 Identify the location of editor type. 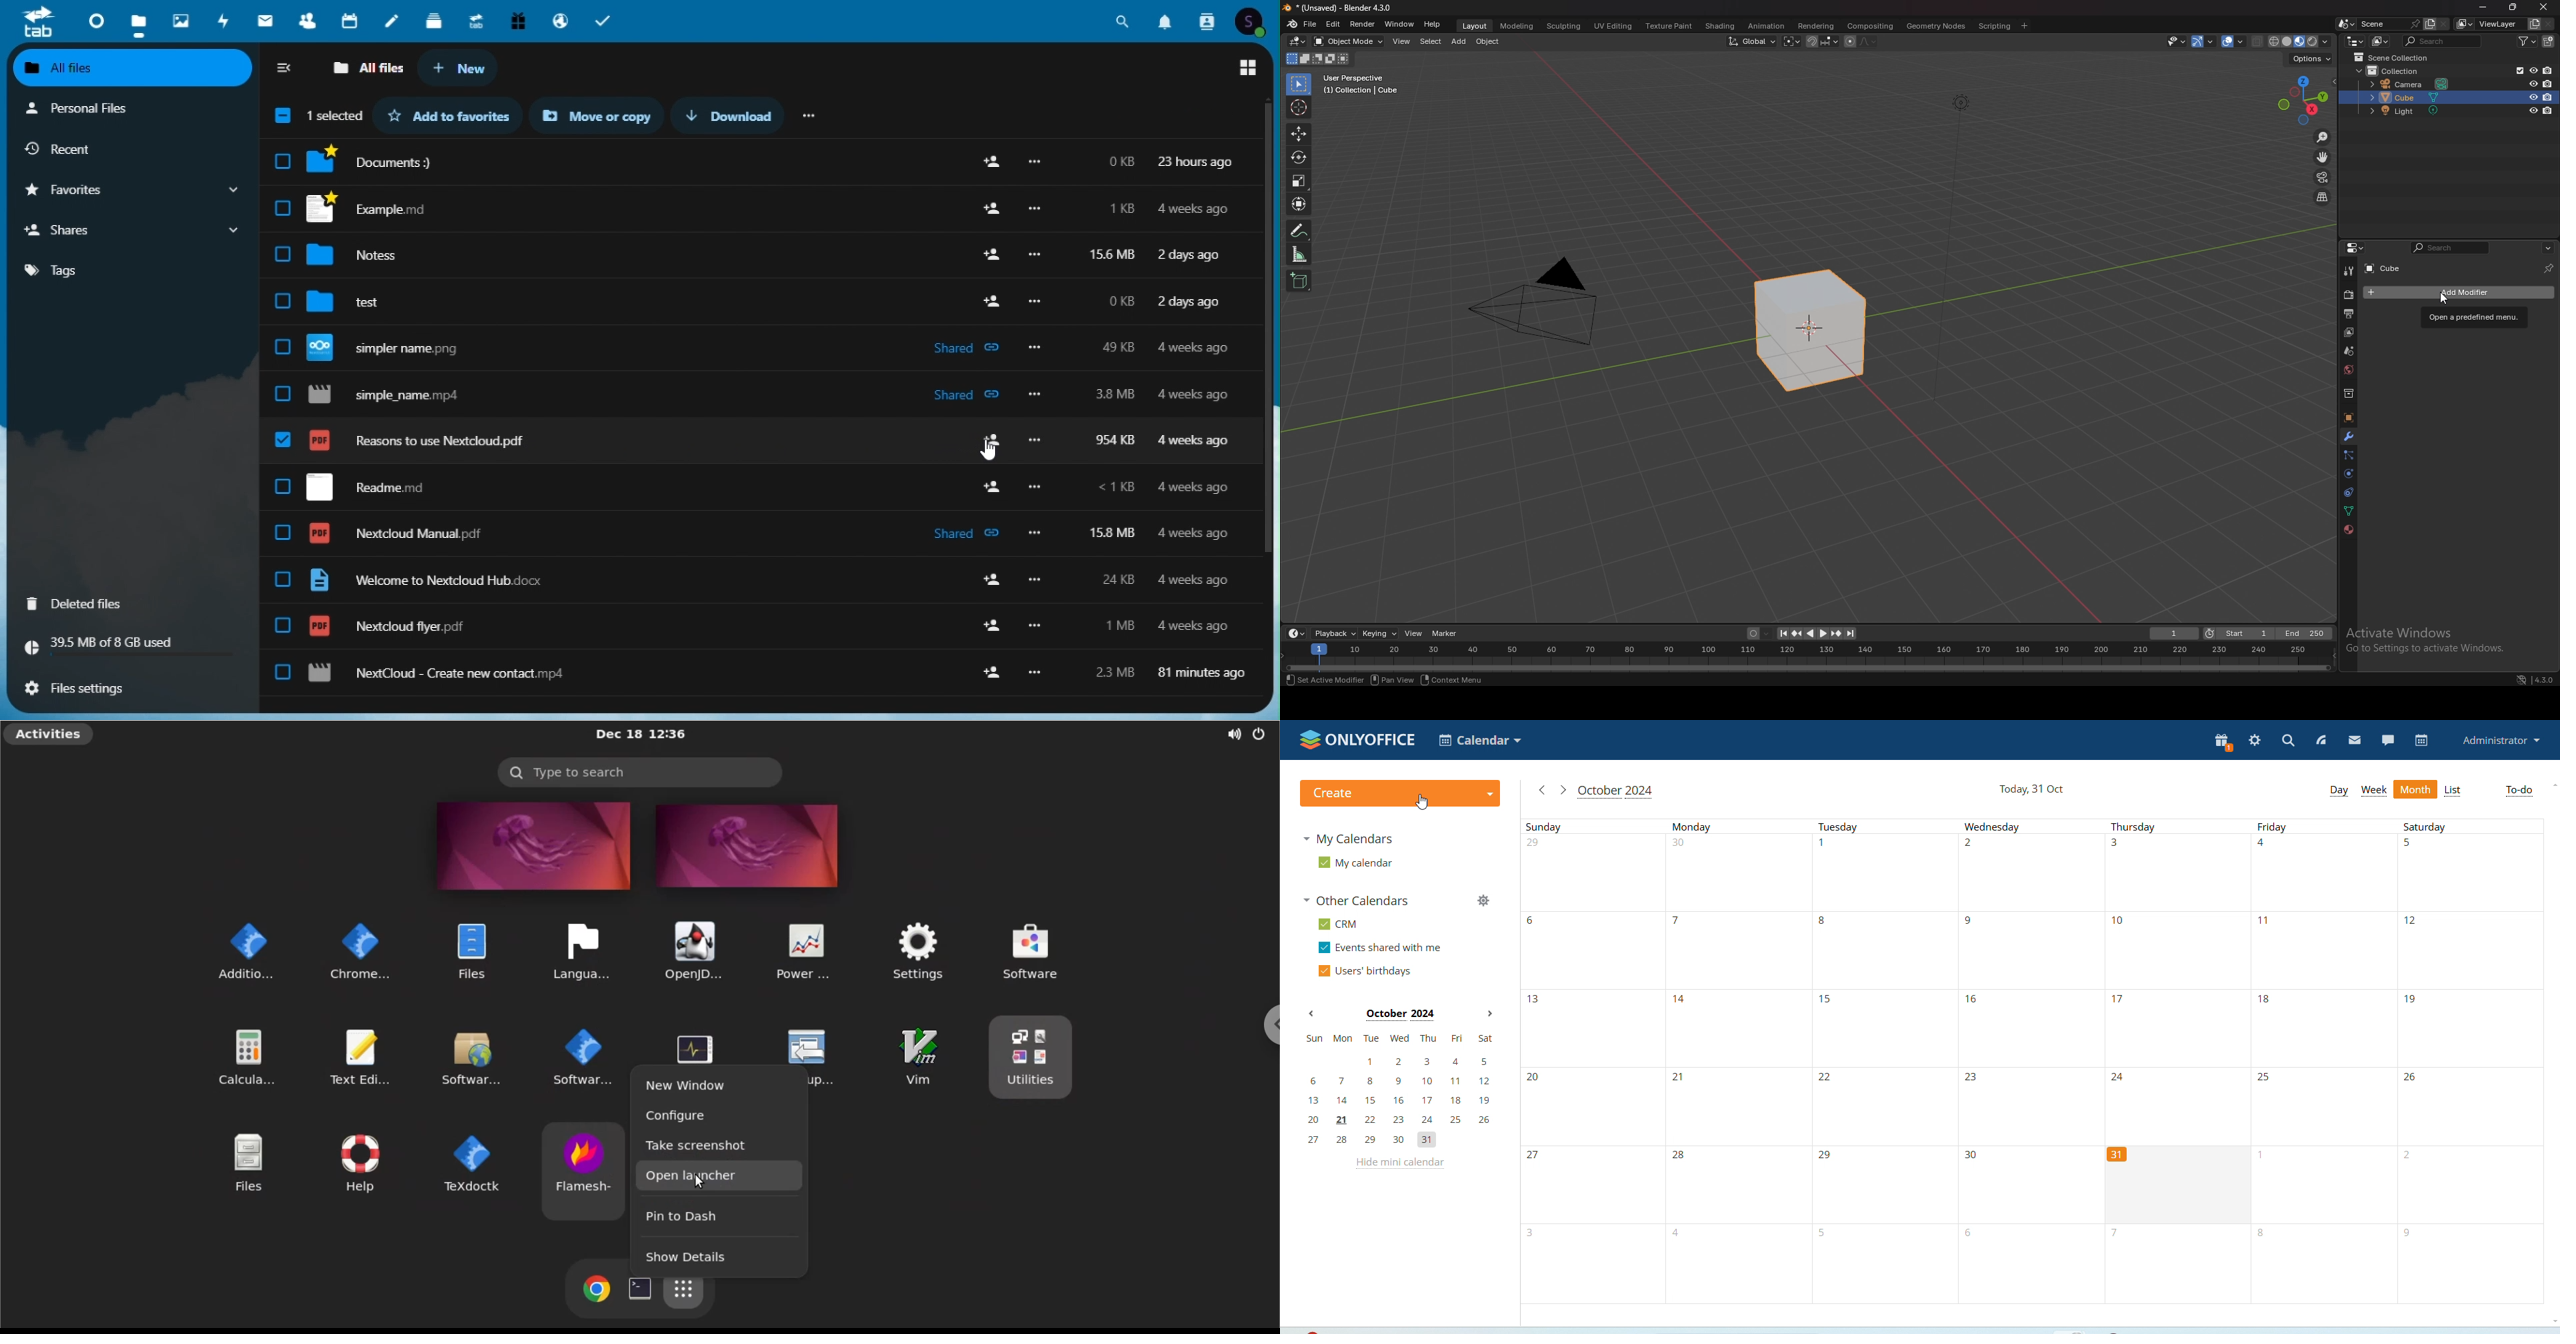
(2355, 41).